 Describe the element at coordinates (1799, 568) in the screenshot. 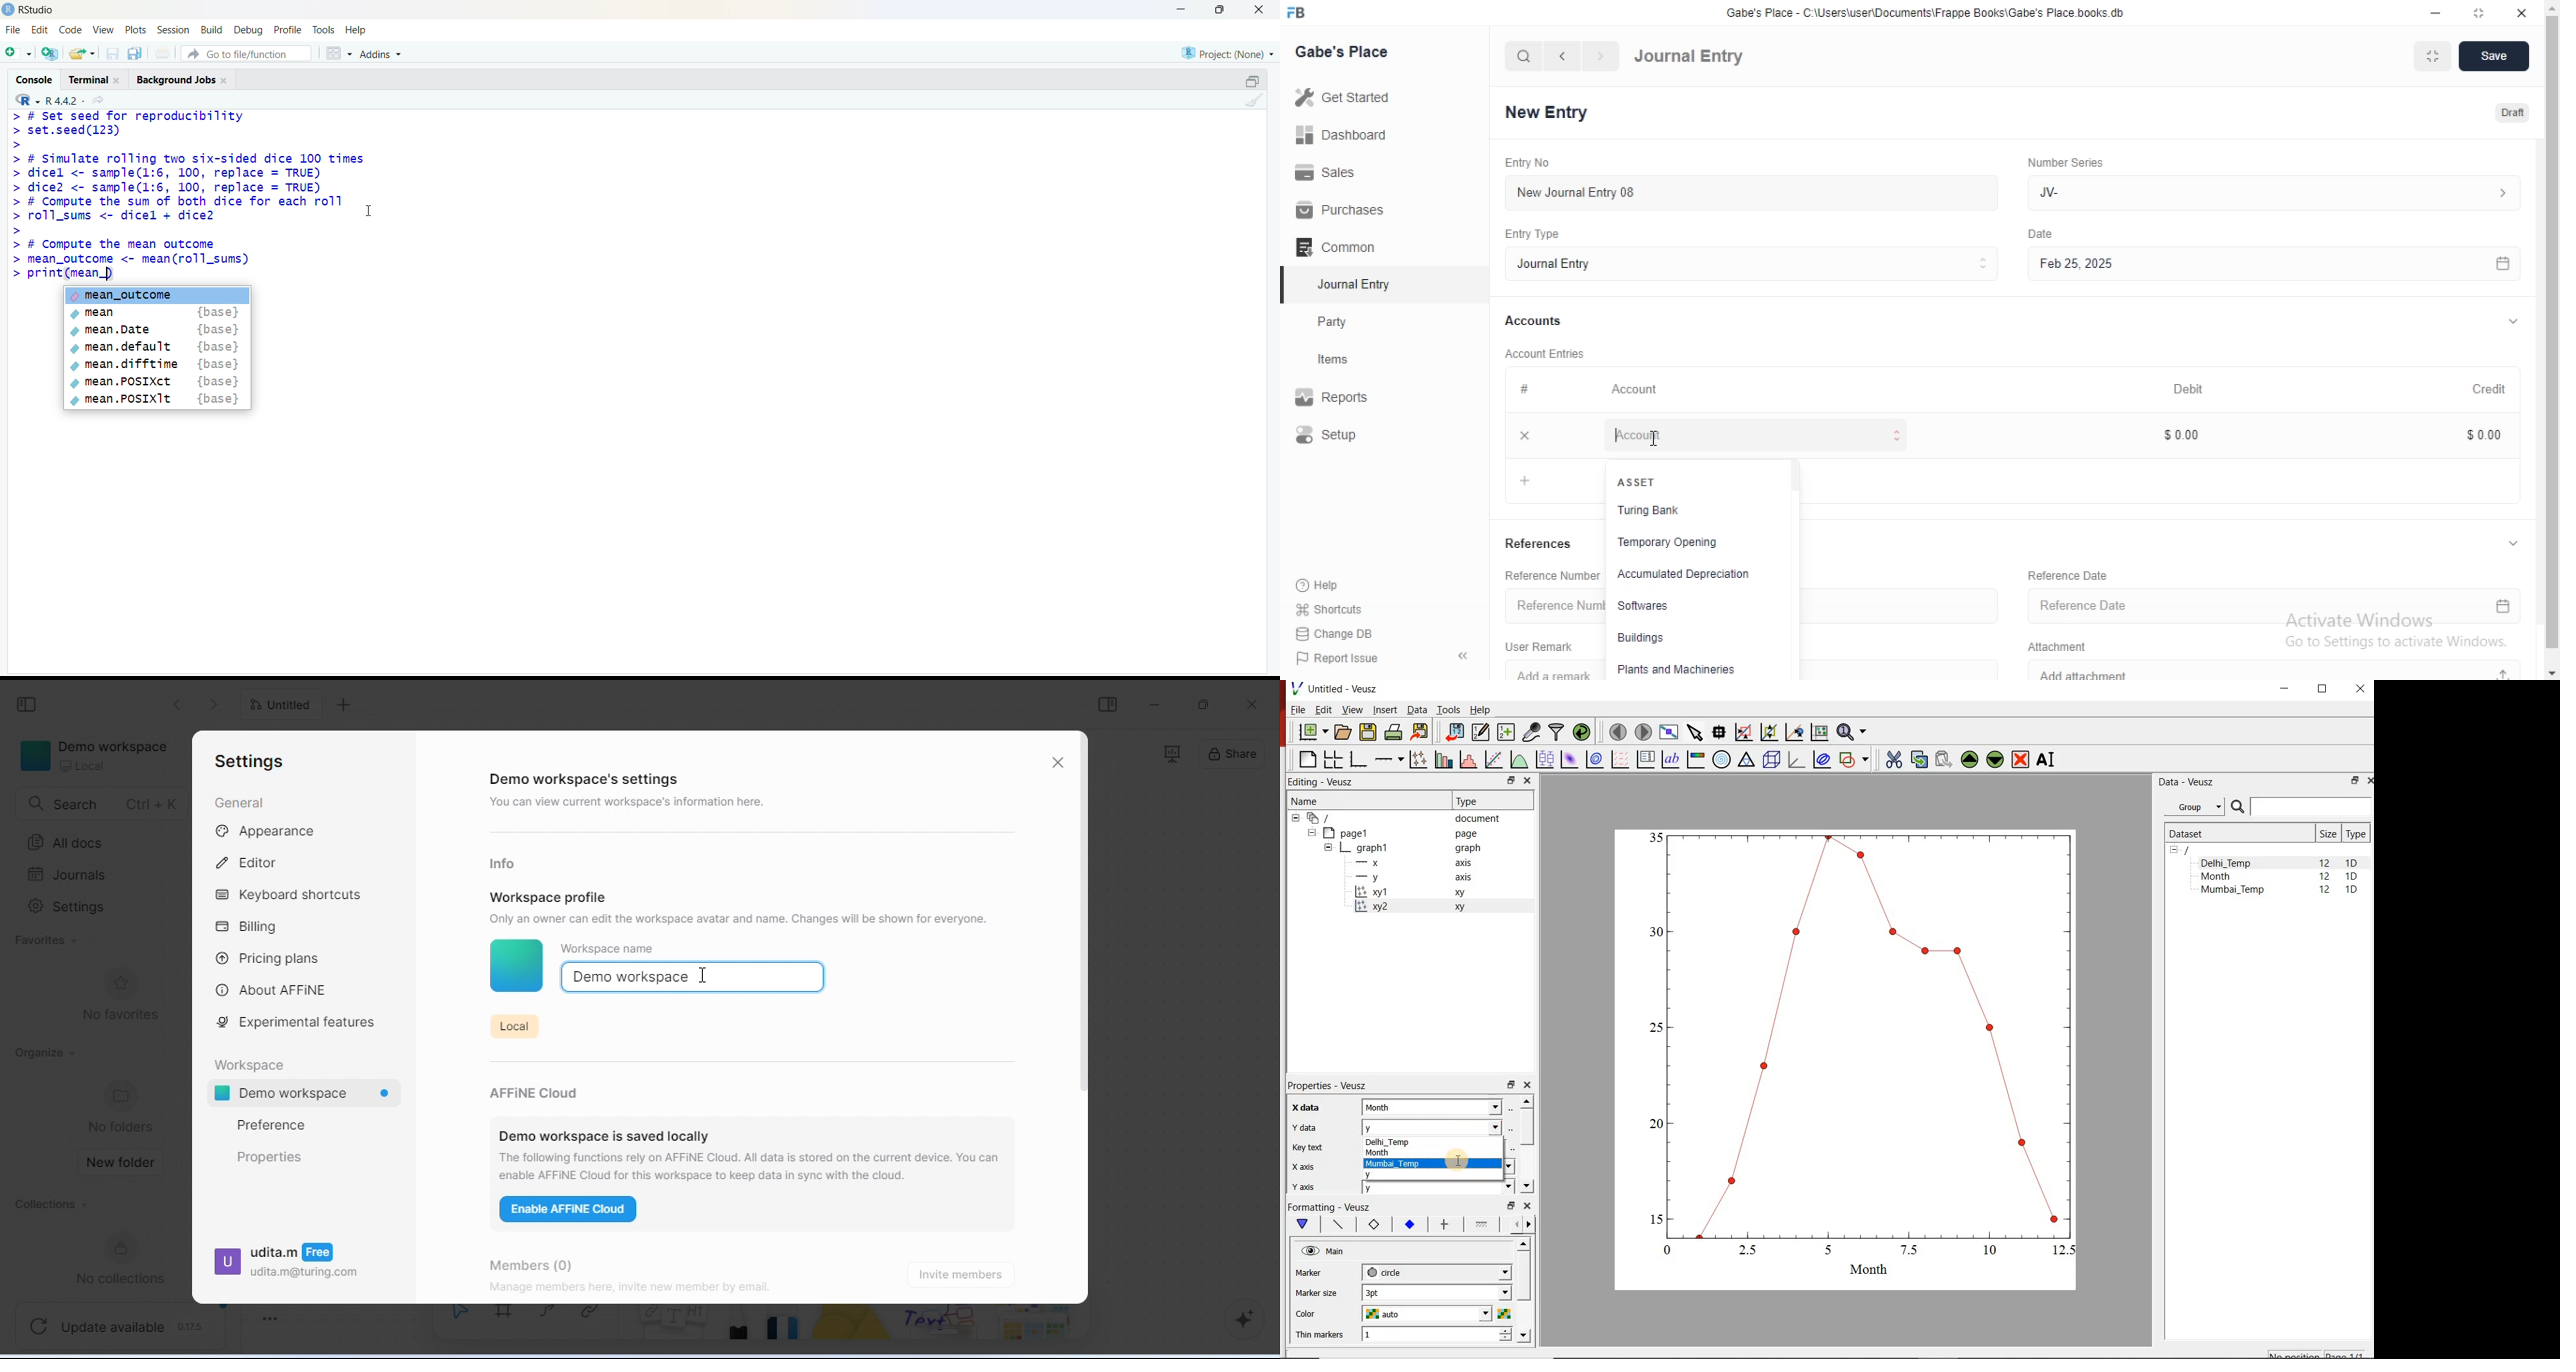

I see `vertical scroll bar` at that location.